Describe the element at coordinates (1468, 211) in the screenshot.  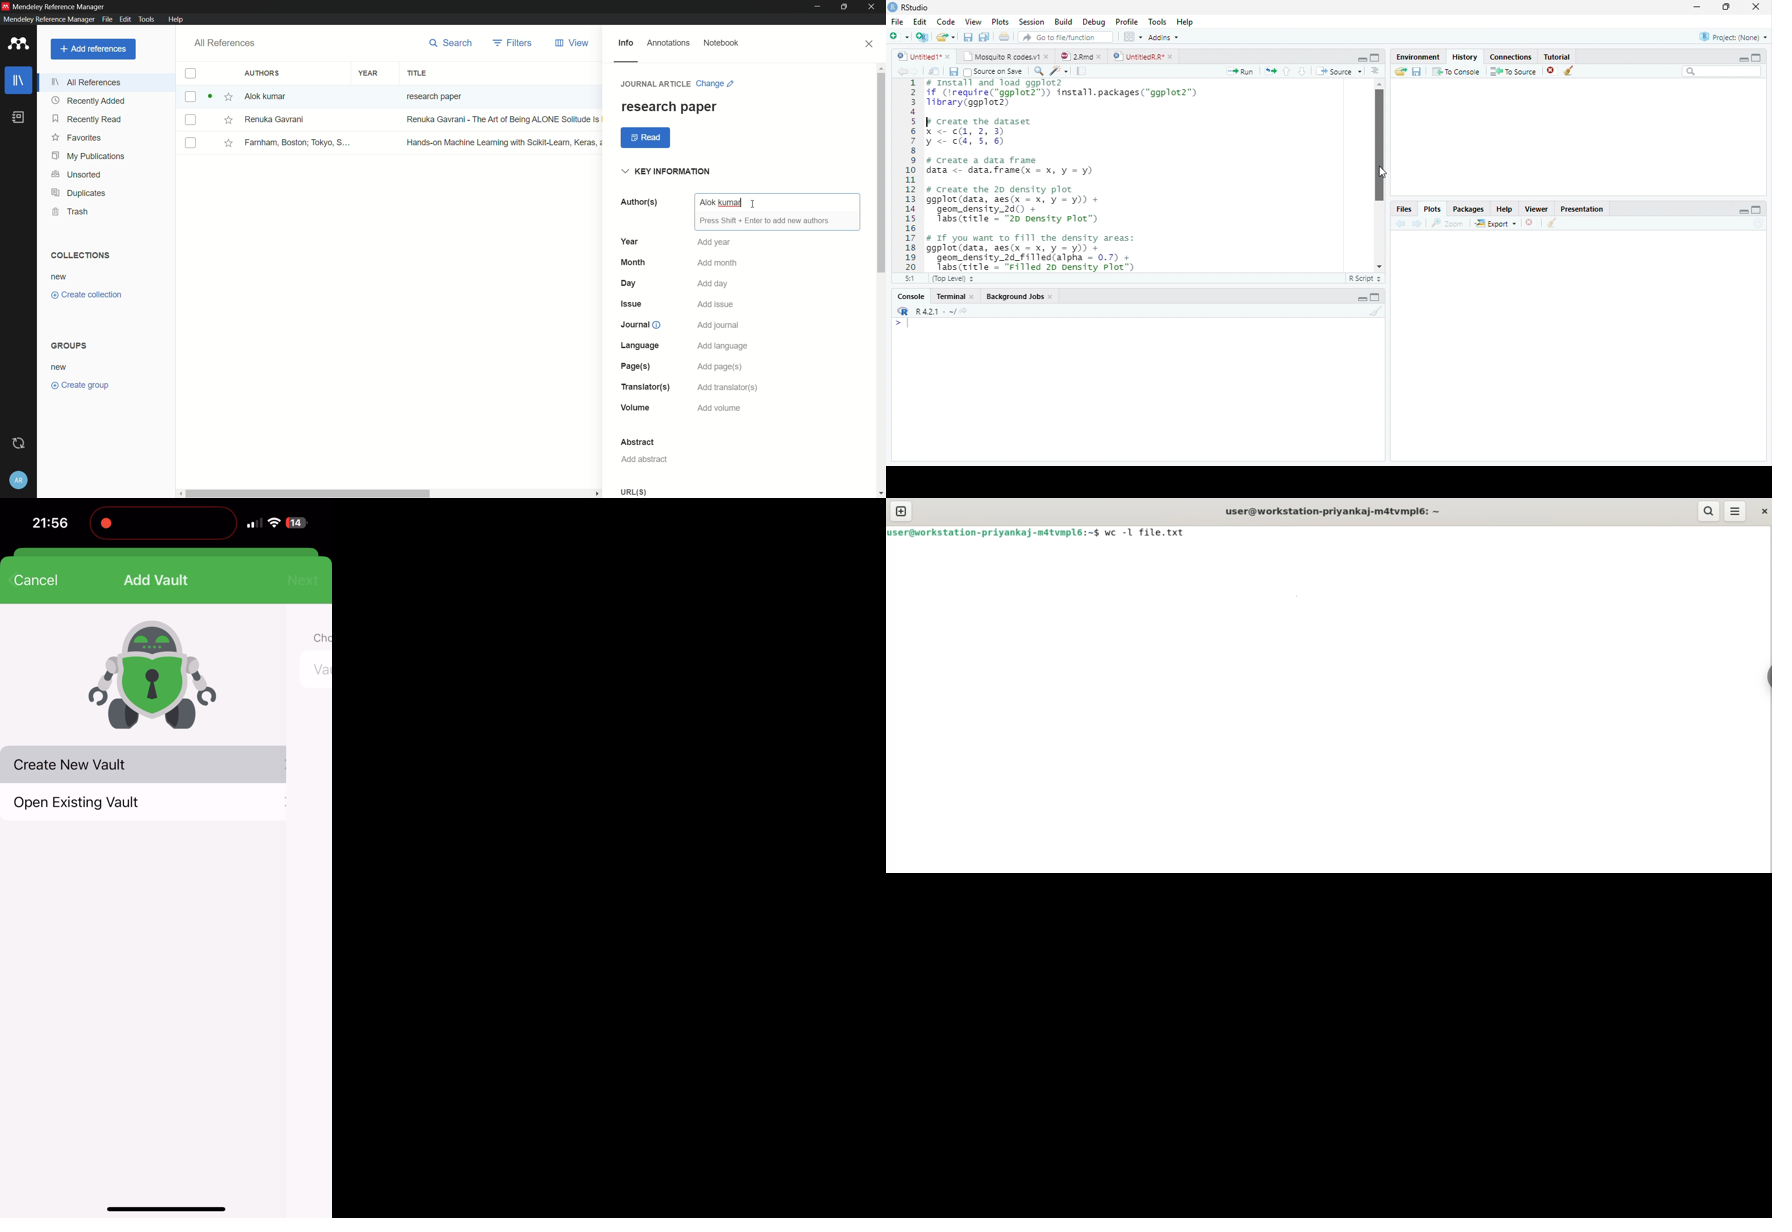
I see `Packages` at that location.